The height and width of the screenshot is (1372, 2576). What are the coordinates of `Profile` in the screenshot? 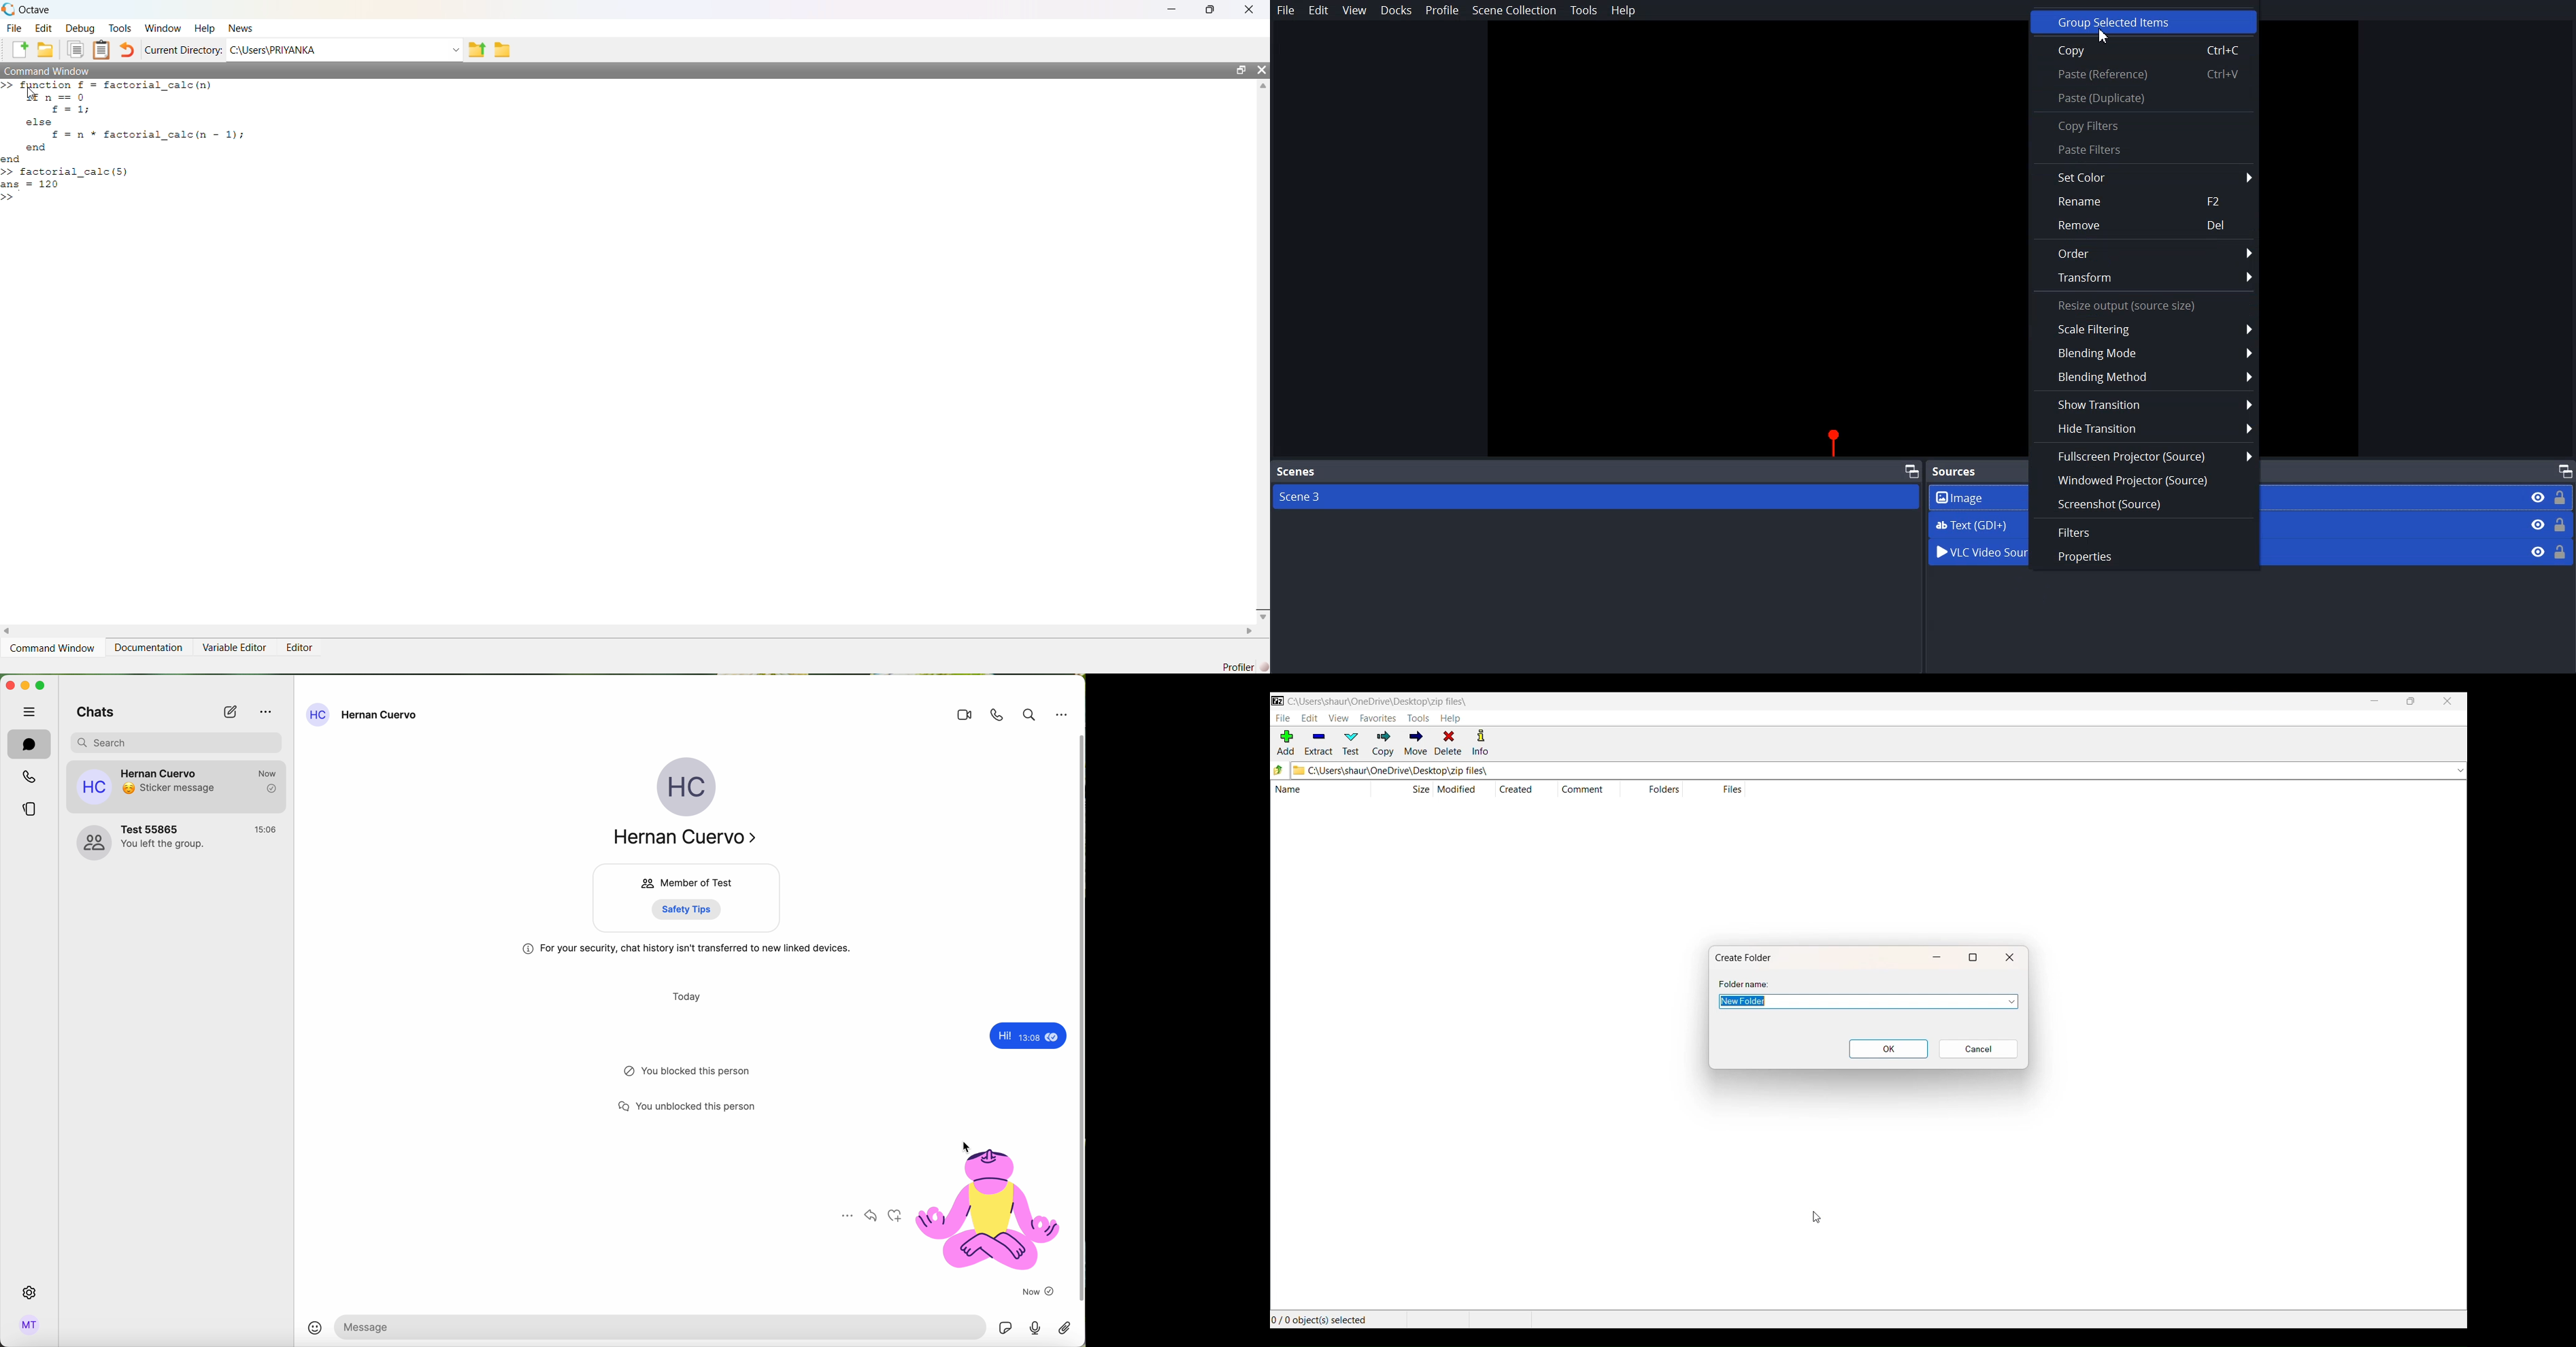 It's located at (1443, 10).